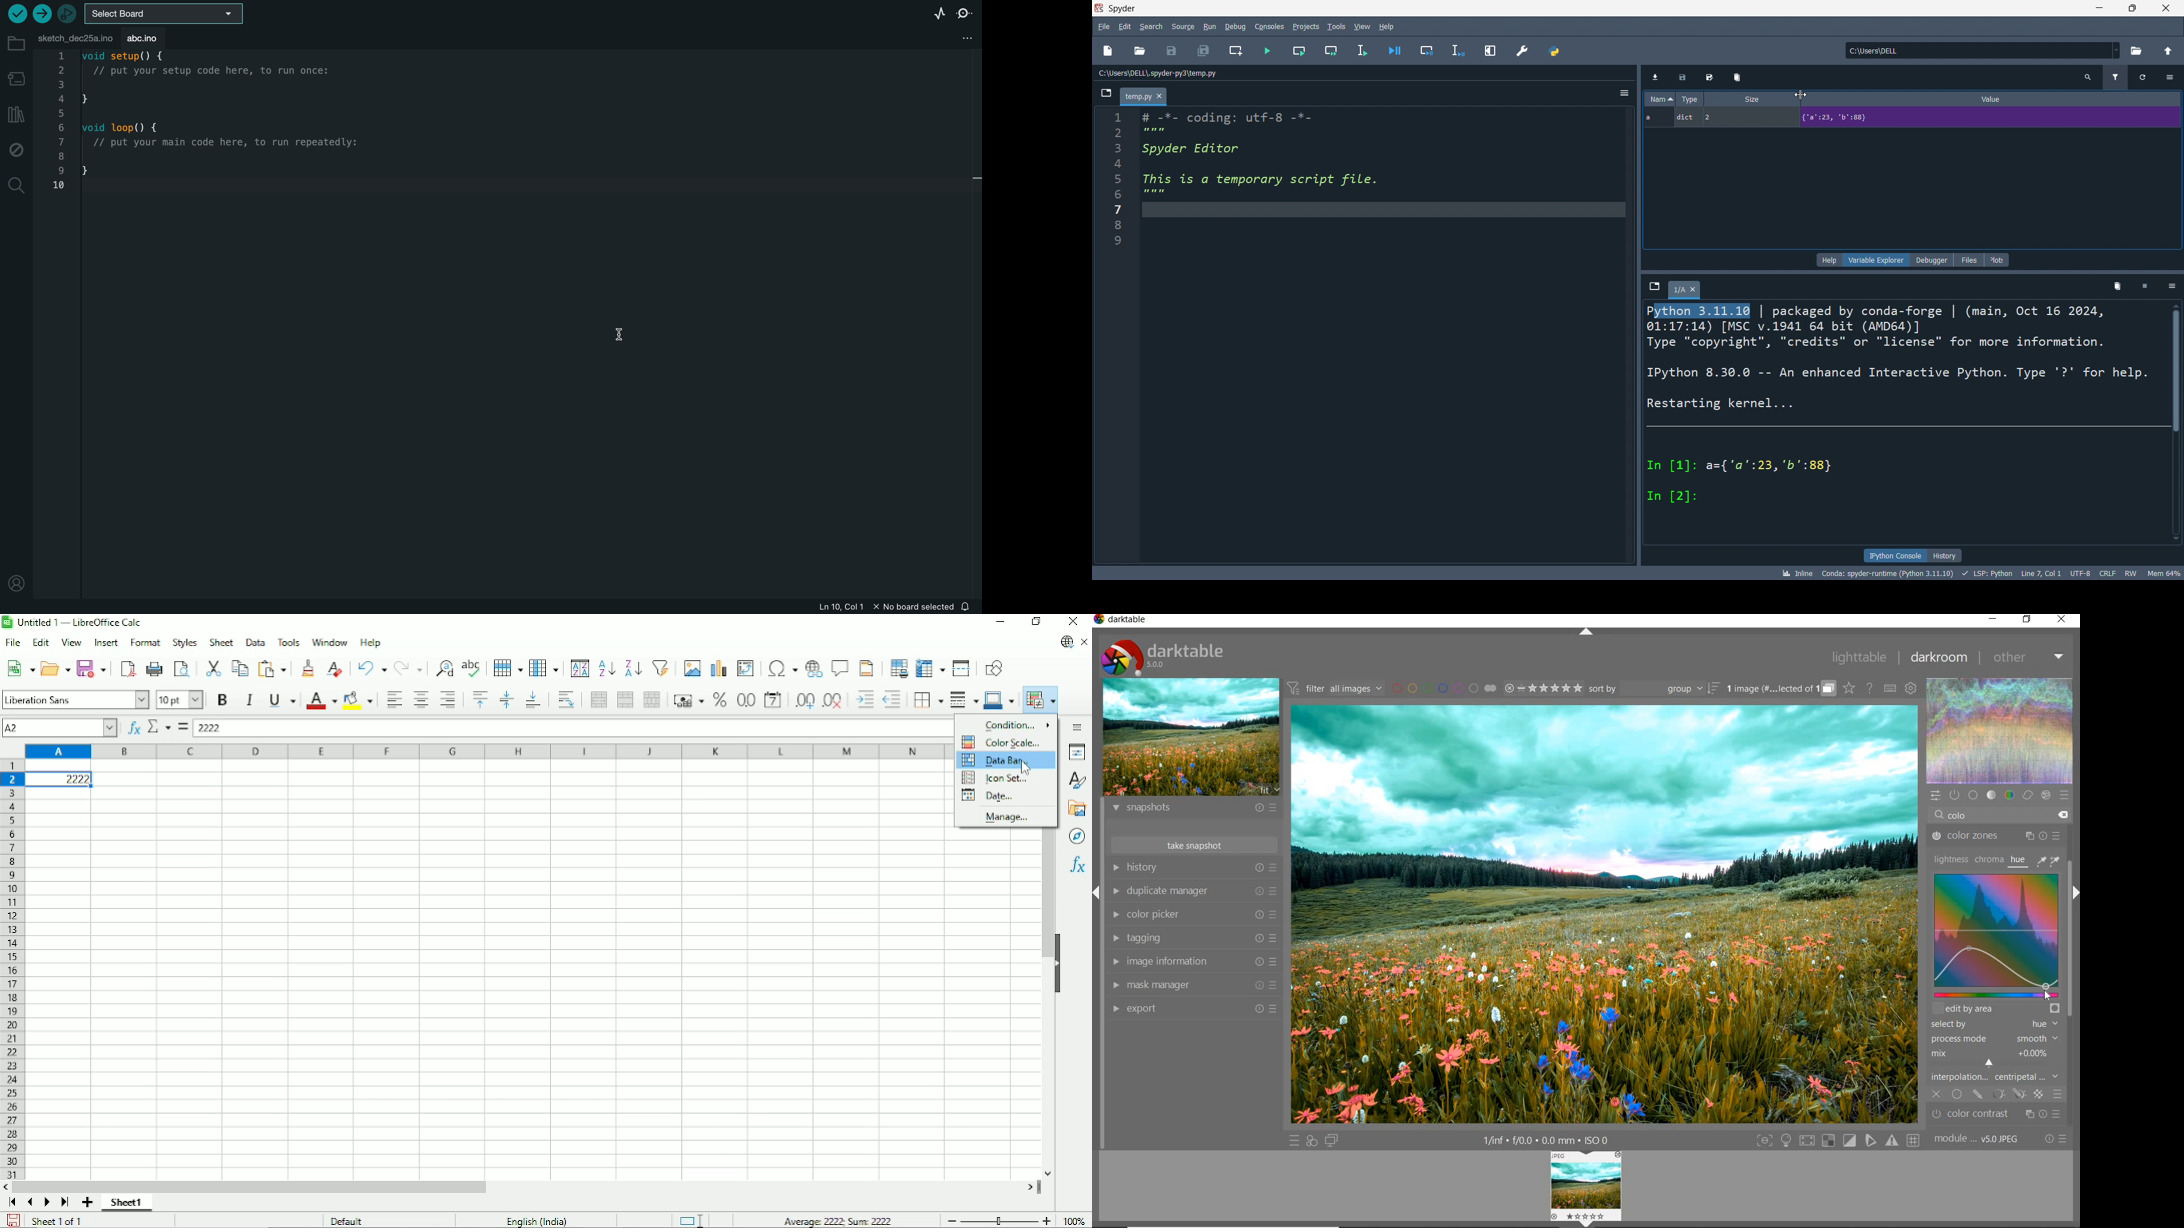 This screenshot has width=2184, height=1232. What do you see at coordinates (255, 642) in the screenshot?
I see `Data` at bounding box center [255, 642].